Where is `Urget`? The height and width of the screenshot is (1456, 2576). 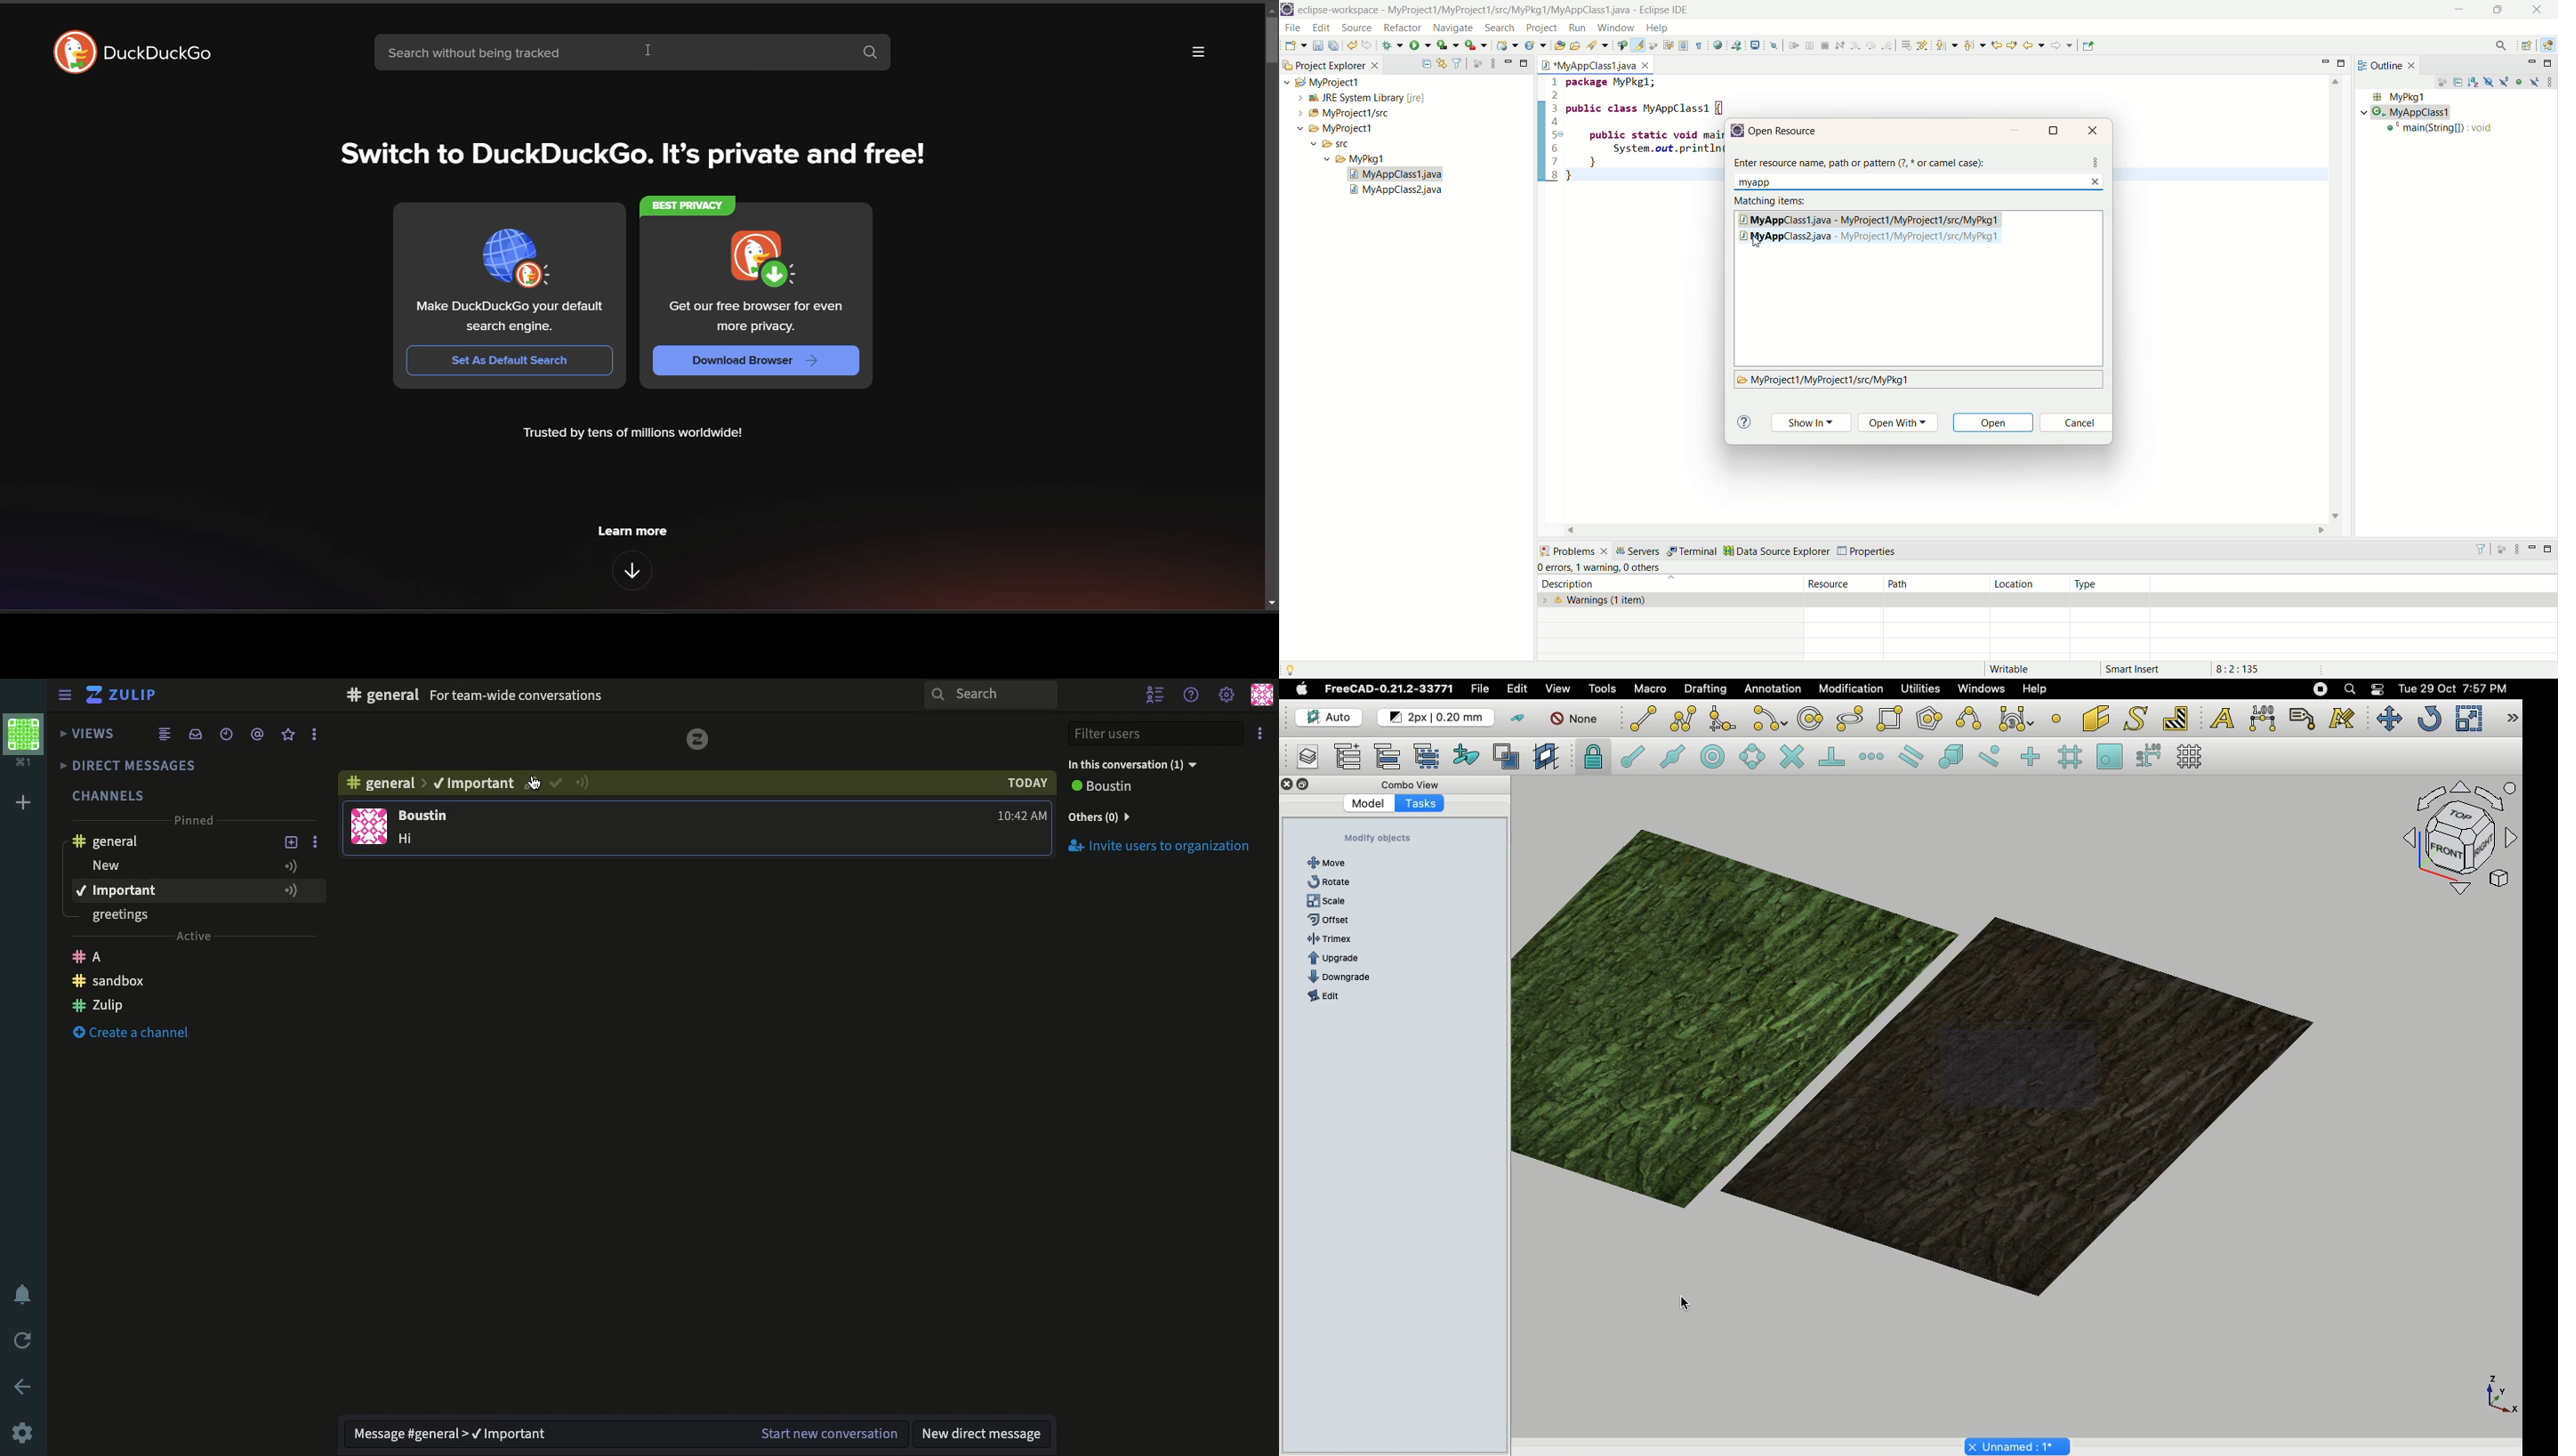
Urget is located at coordinates (589, 784).